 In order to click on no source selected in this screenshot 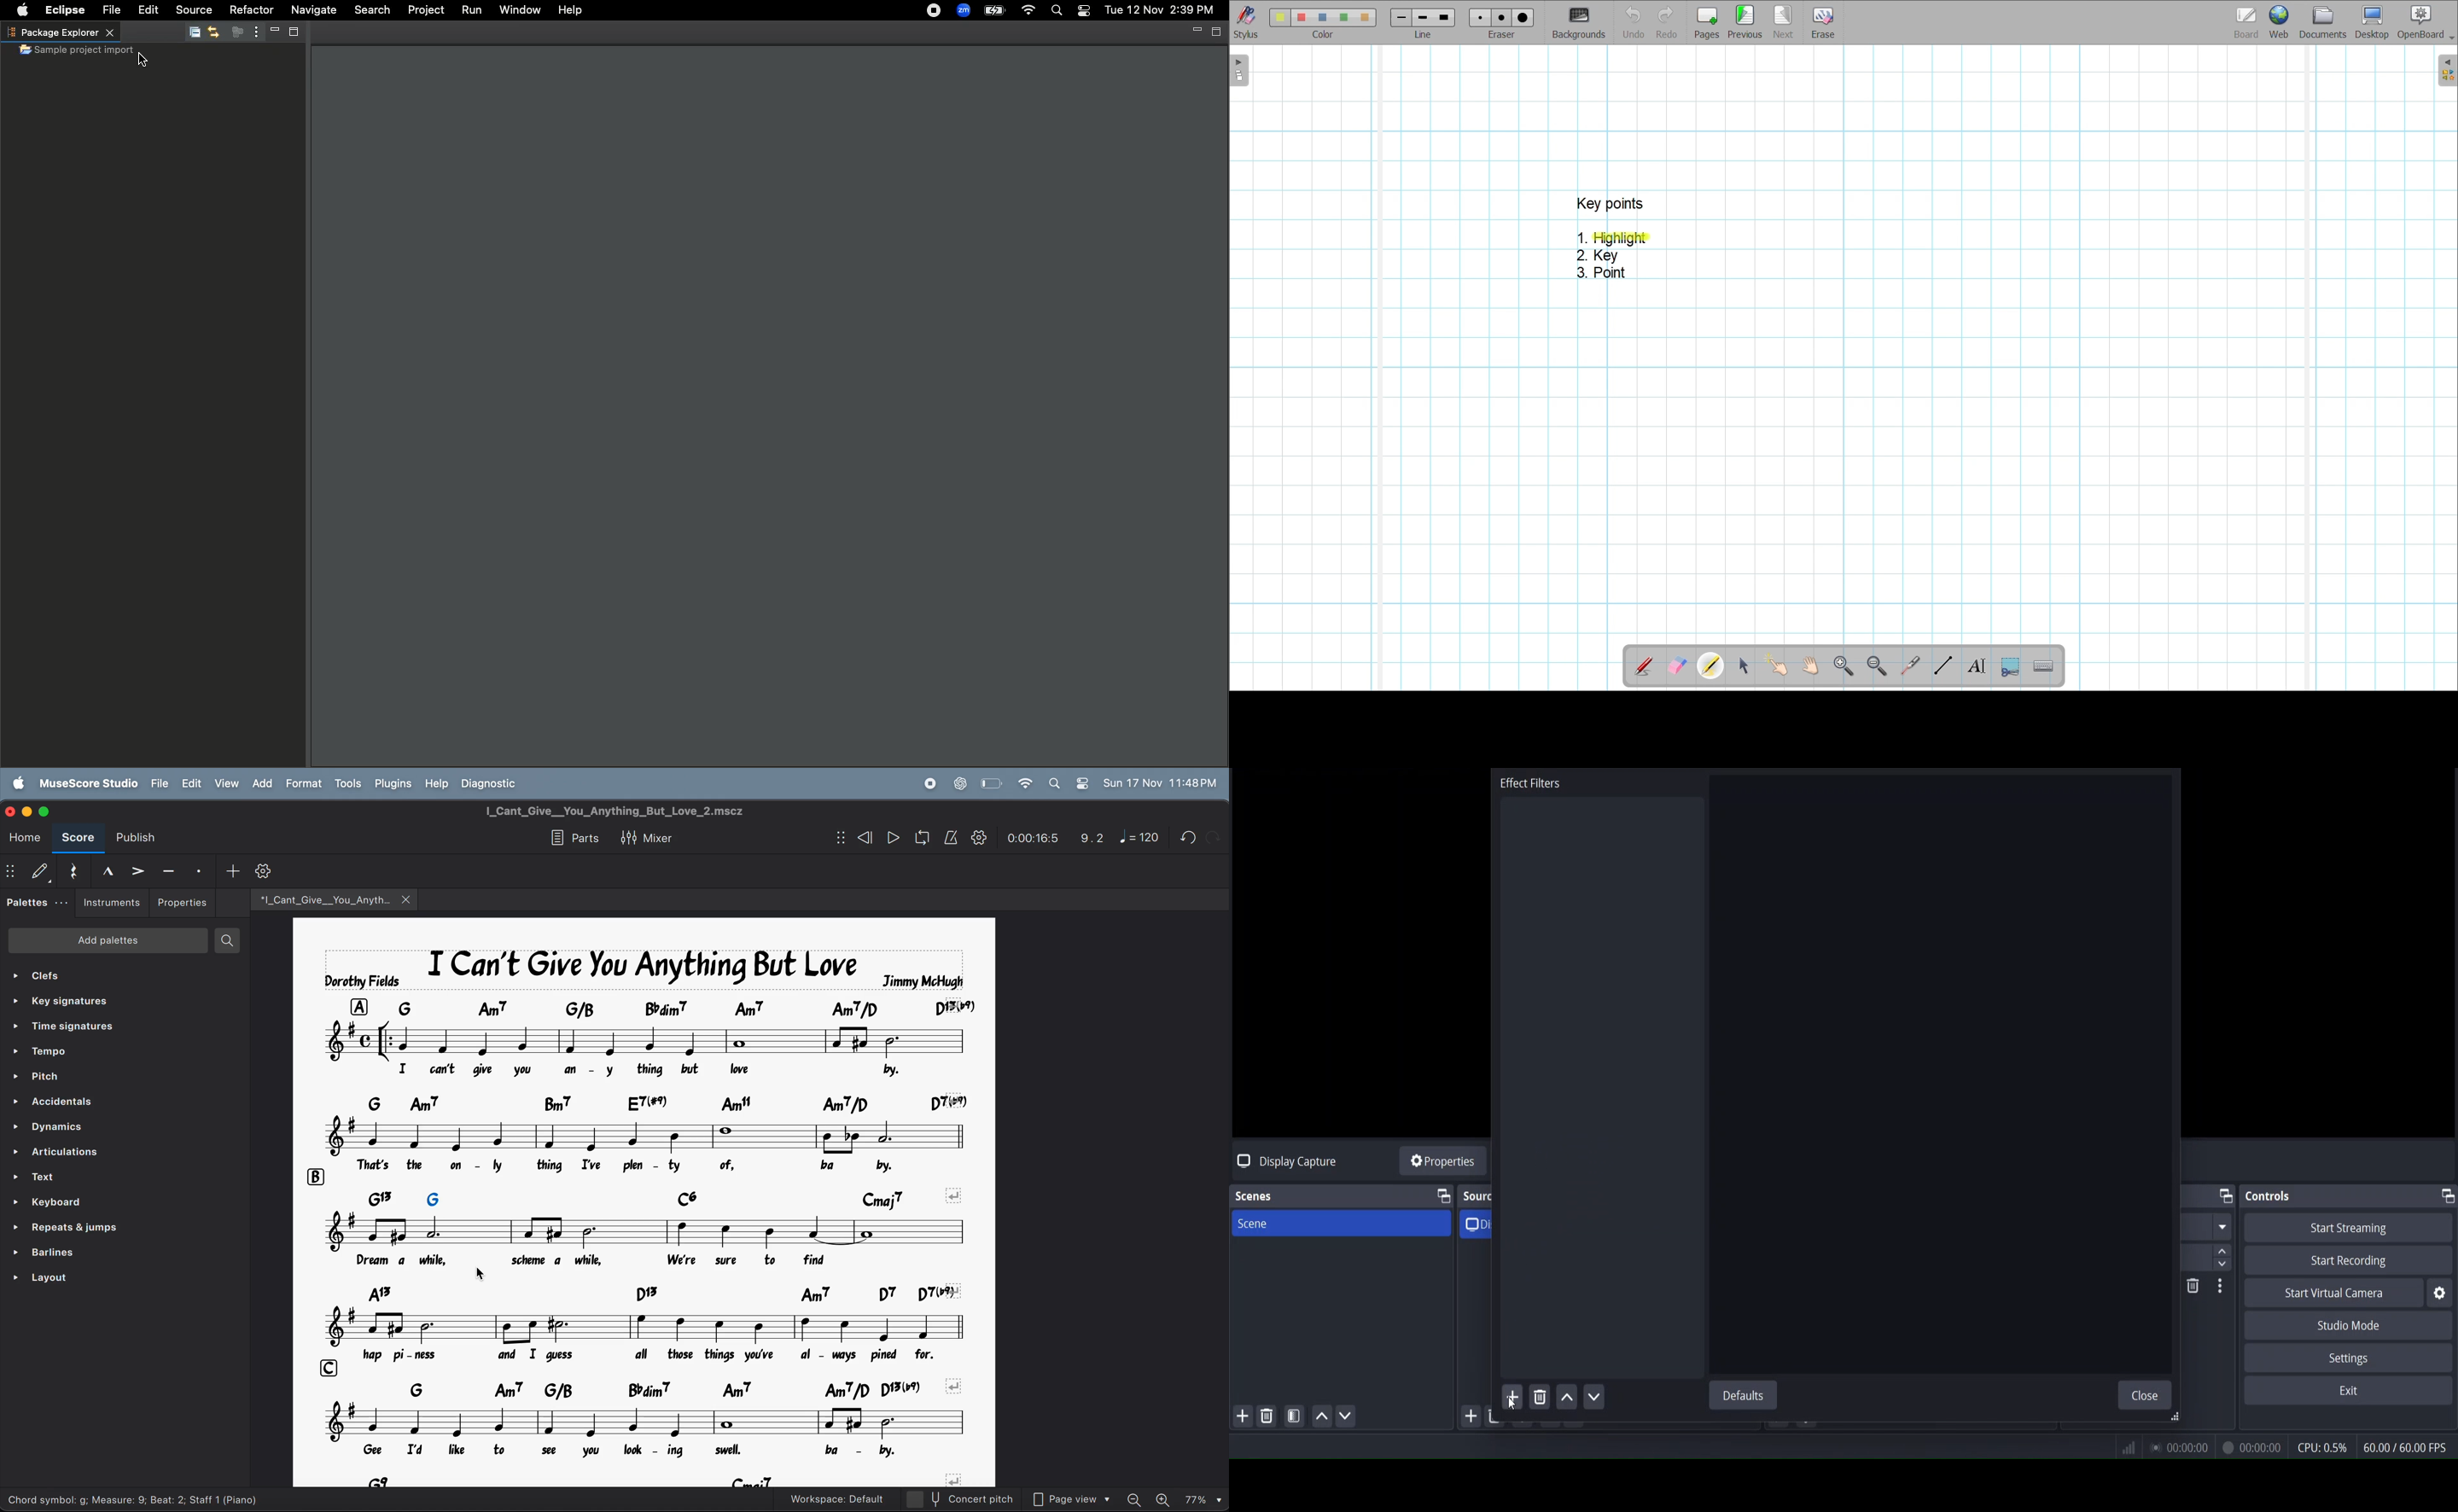, I will do `click(1284, 1160)`.